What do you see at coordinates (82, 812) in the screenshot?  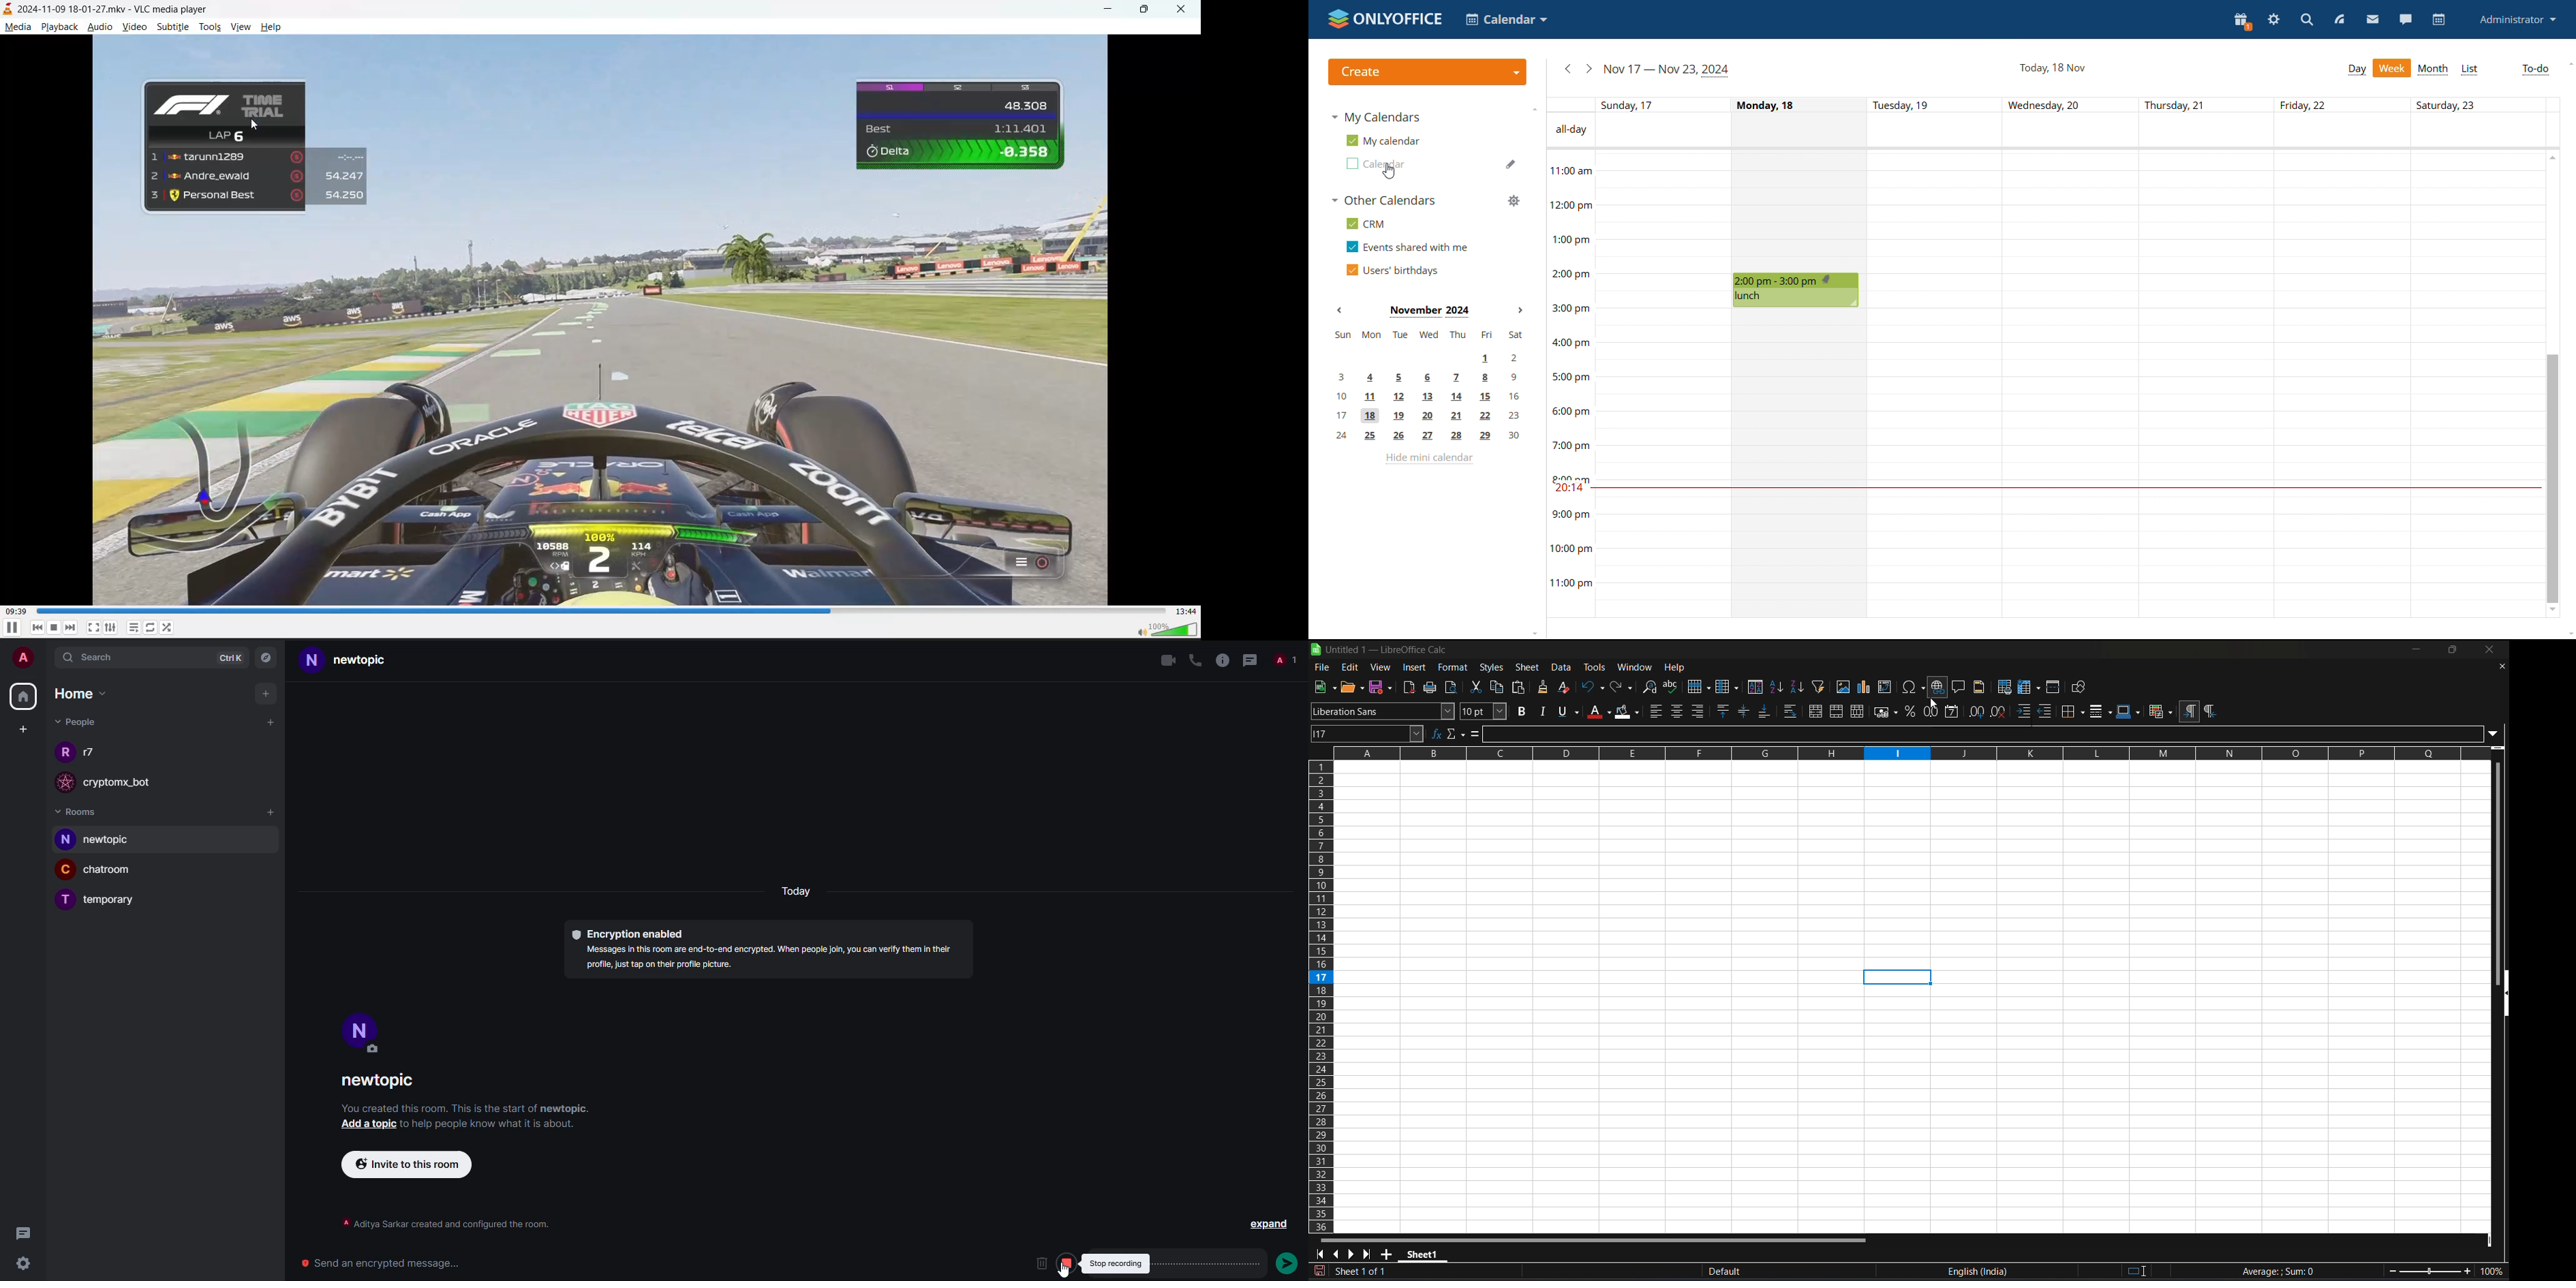 I see `rooms` at bounding box center [82, 812].